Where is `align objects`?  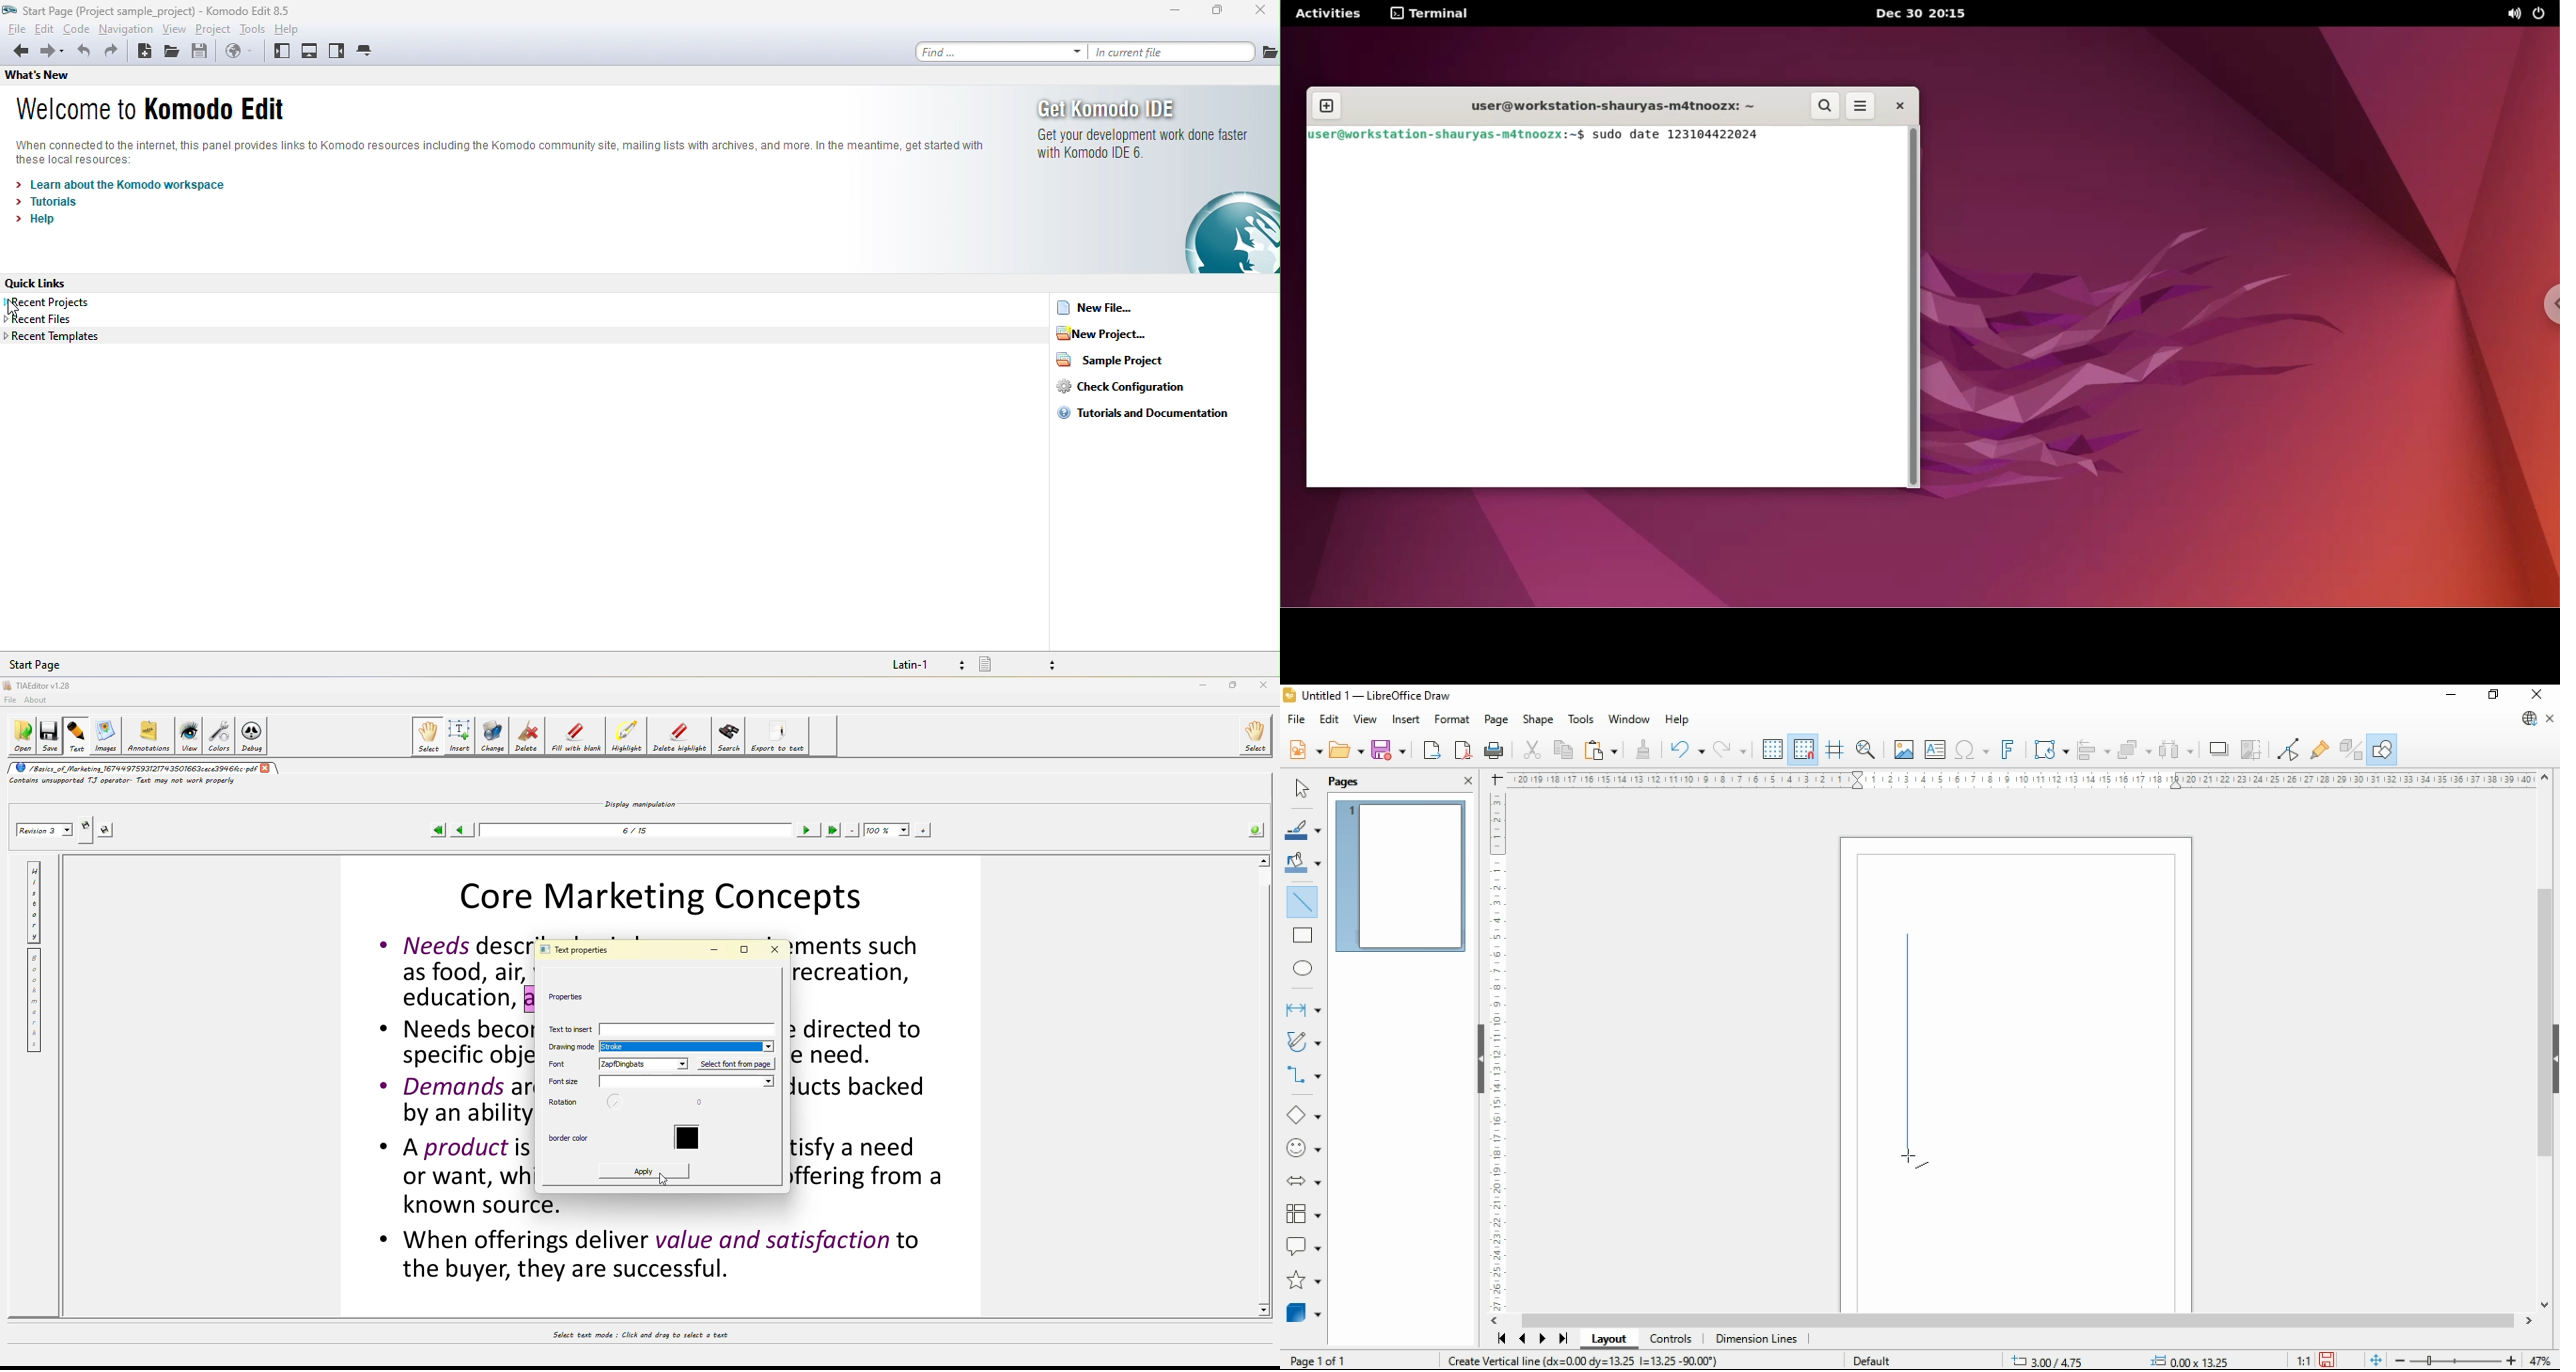 align objects is located at coordinates (2094, 749).